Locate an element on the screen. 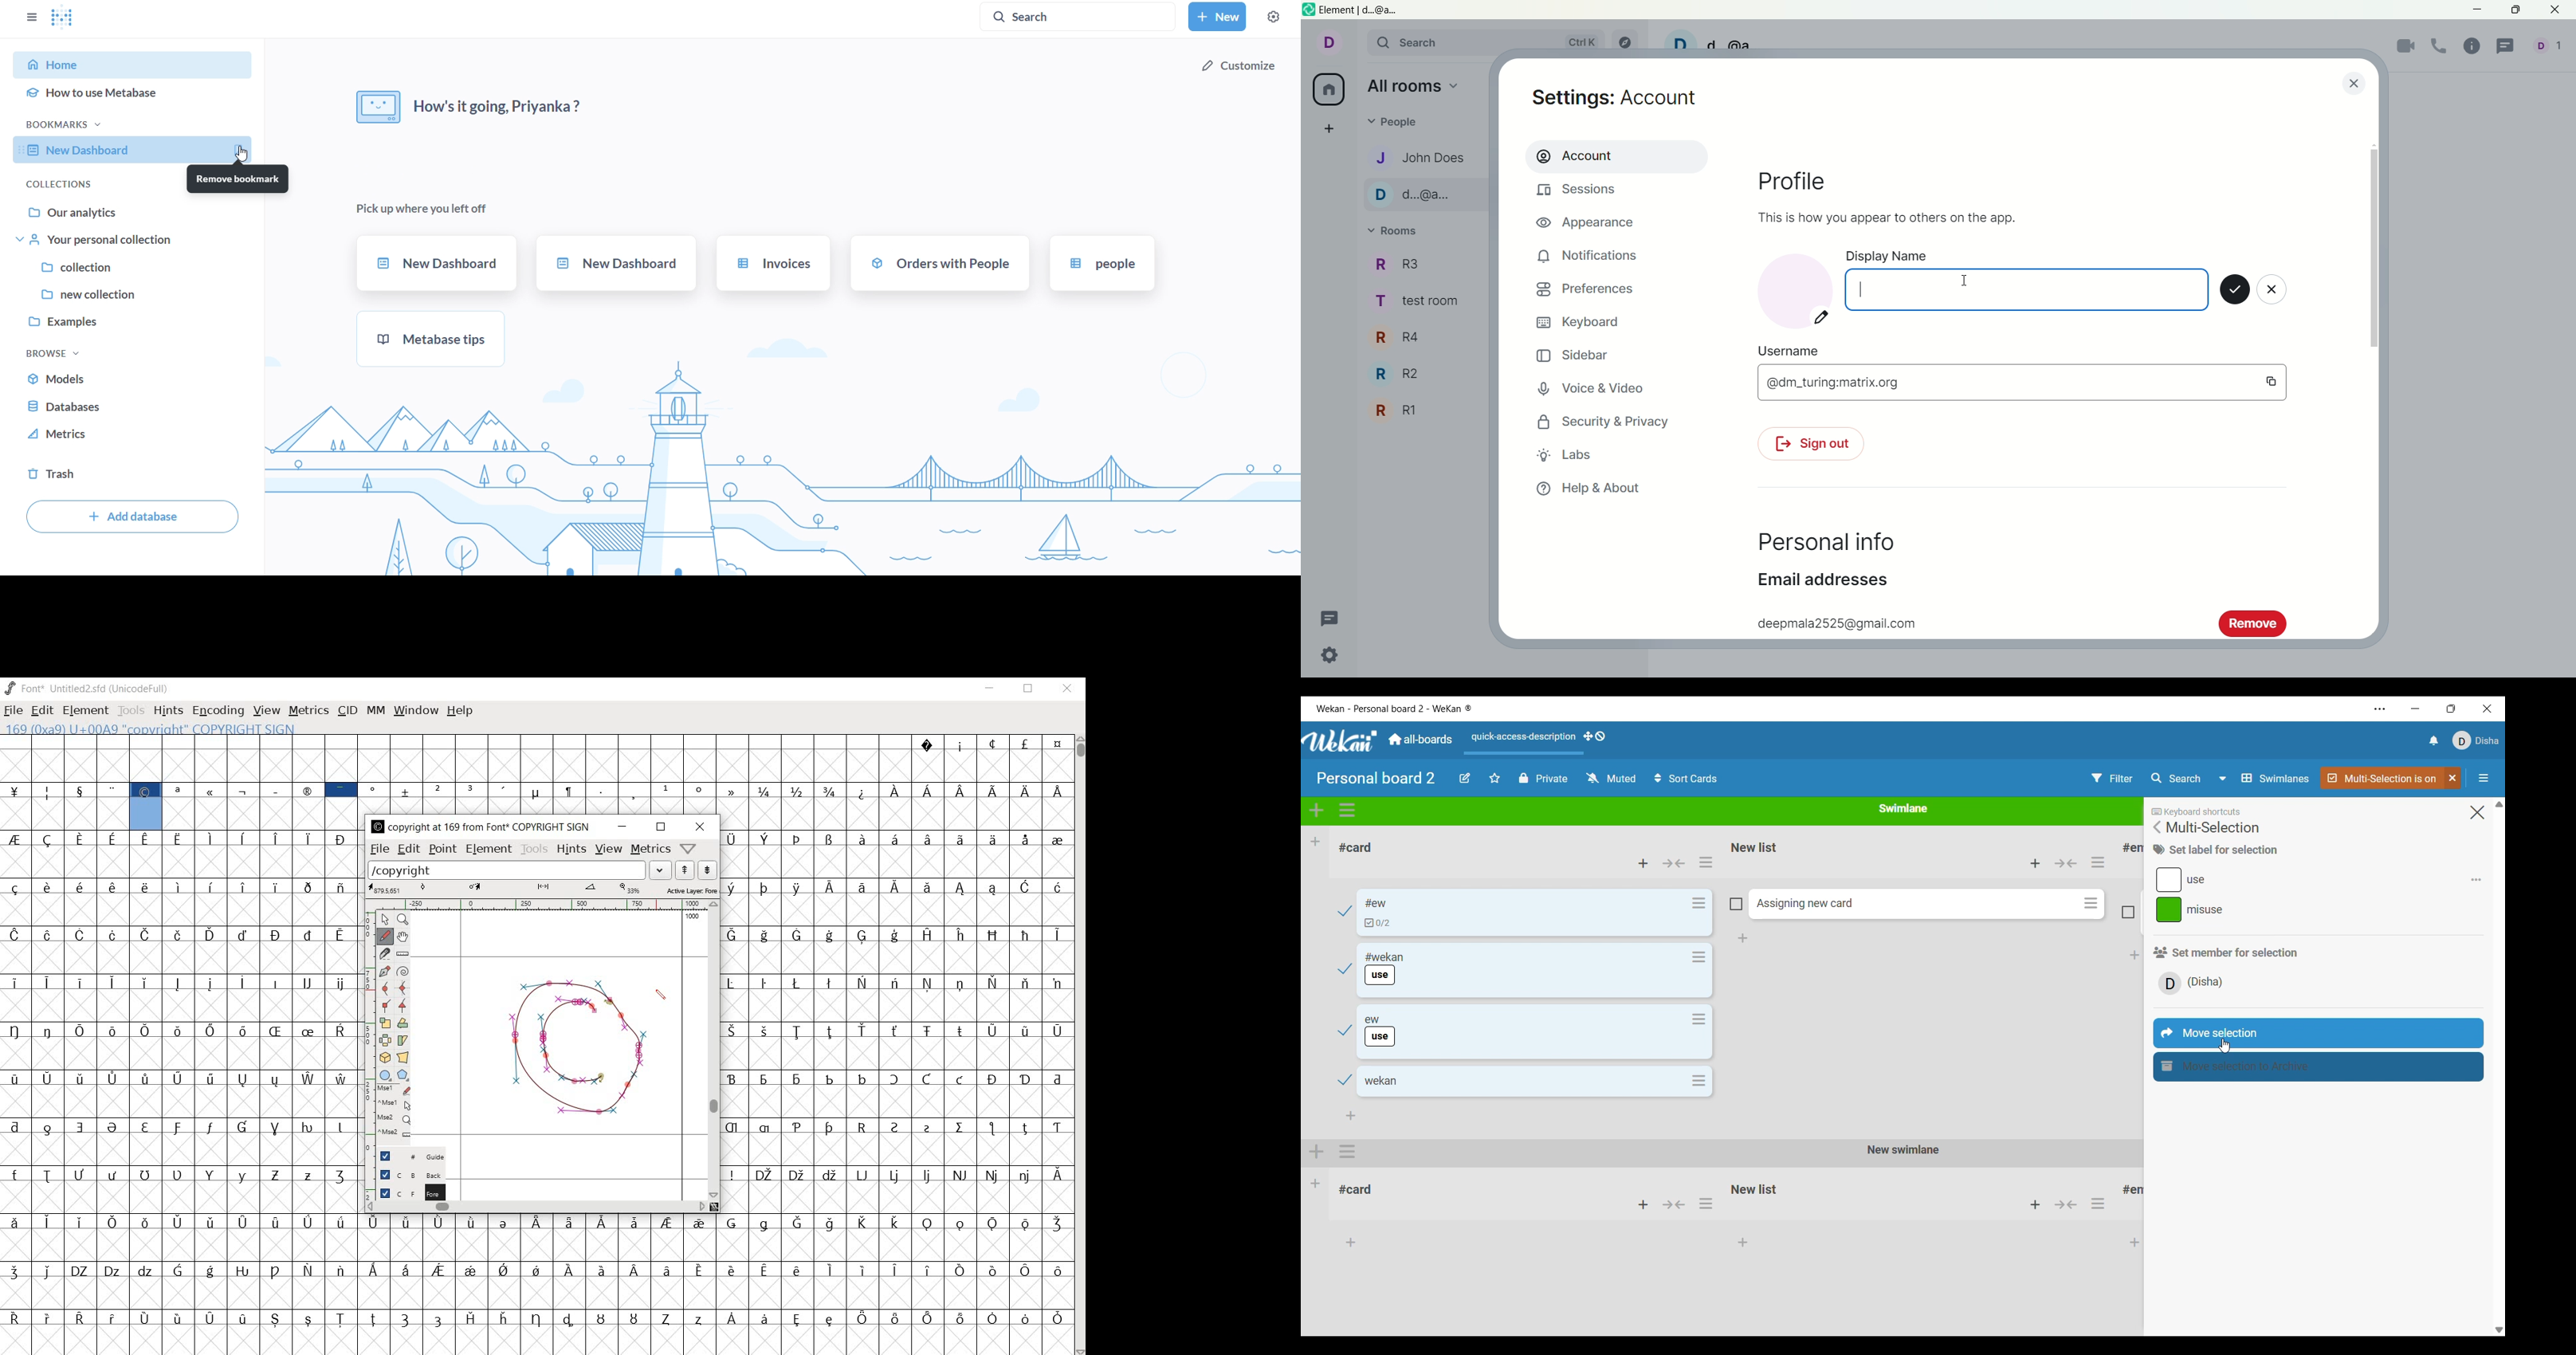 The image size is (2576, 1372). COPYRIGHT AT 169 FROM FONT COPYRIGHT SIGN is located at coordinates (478, 827).